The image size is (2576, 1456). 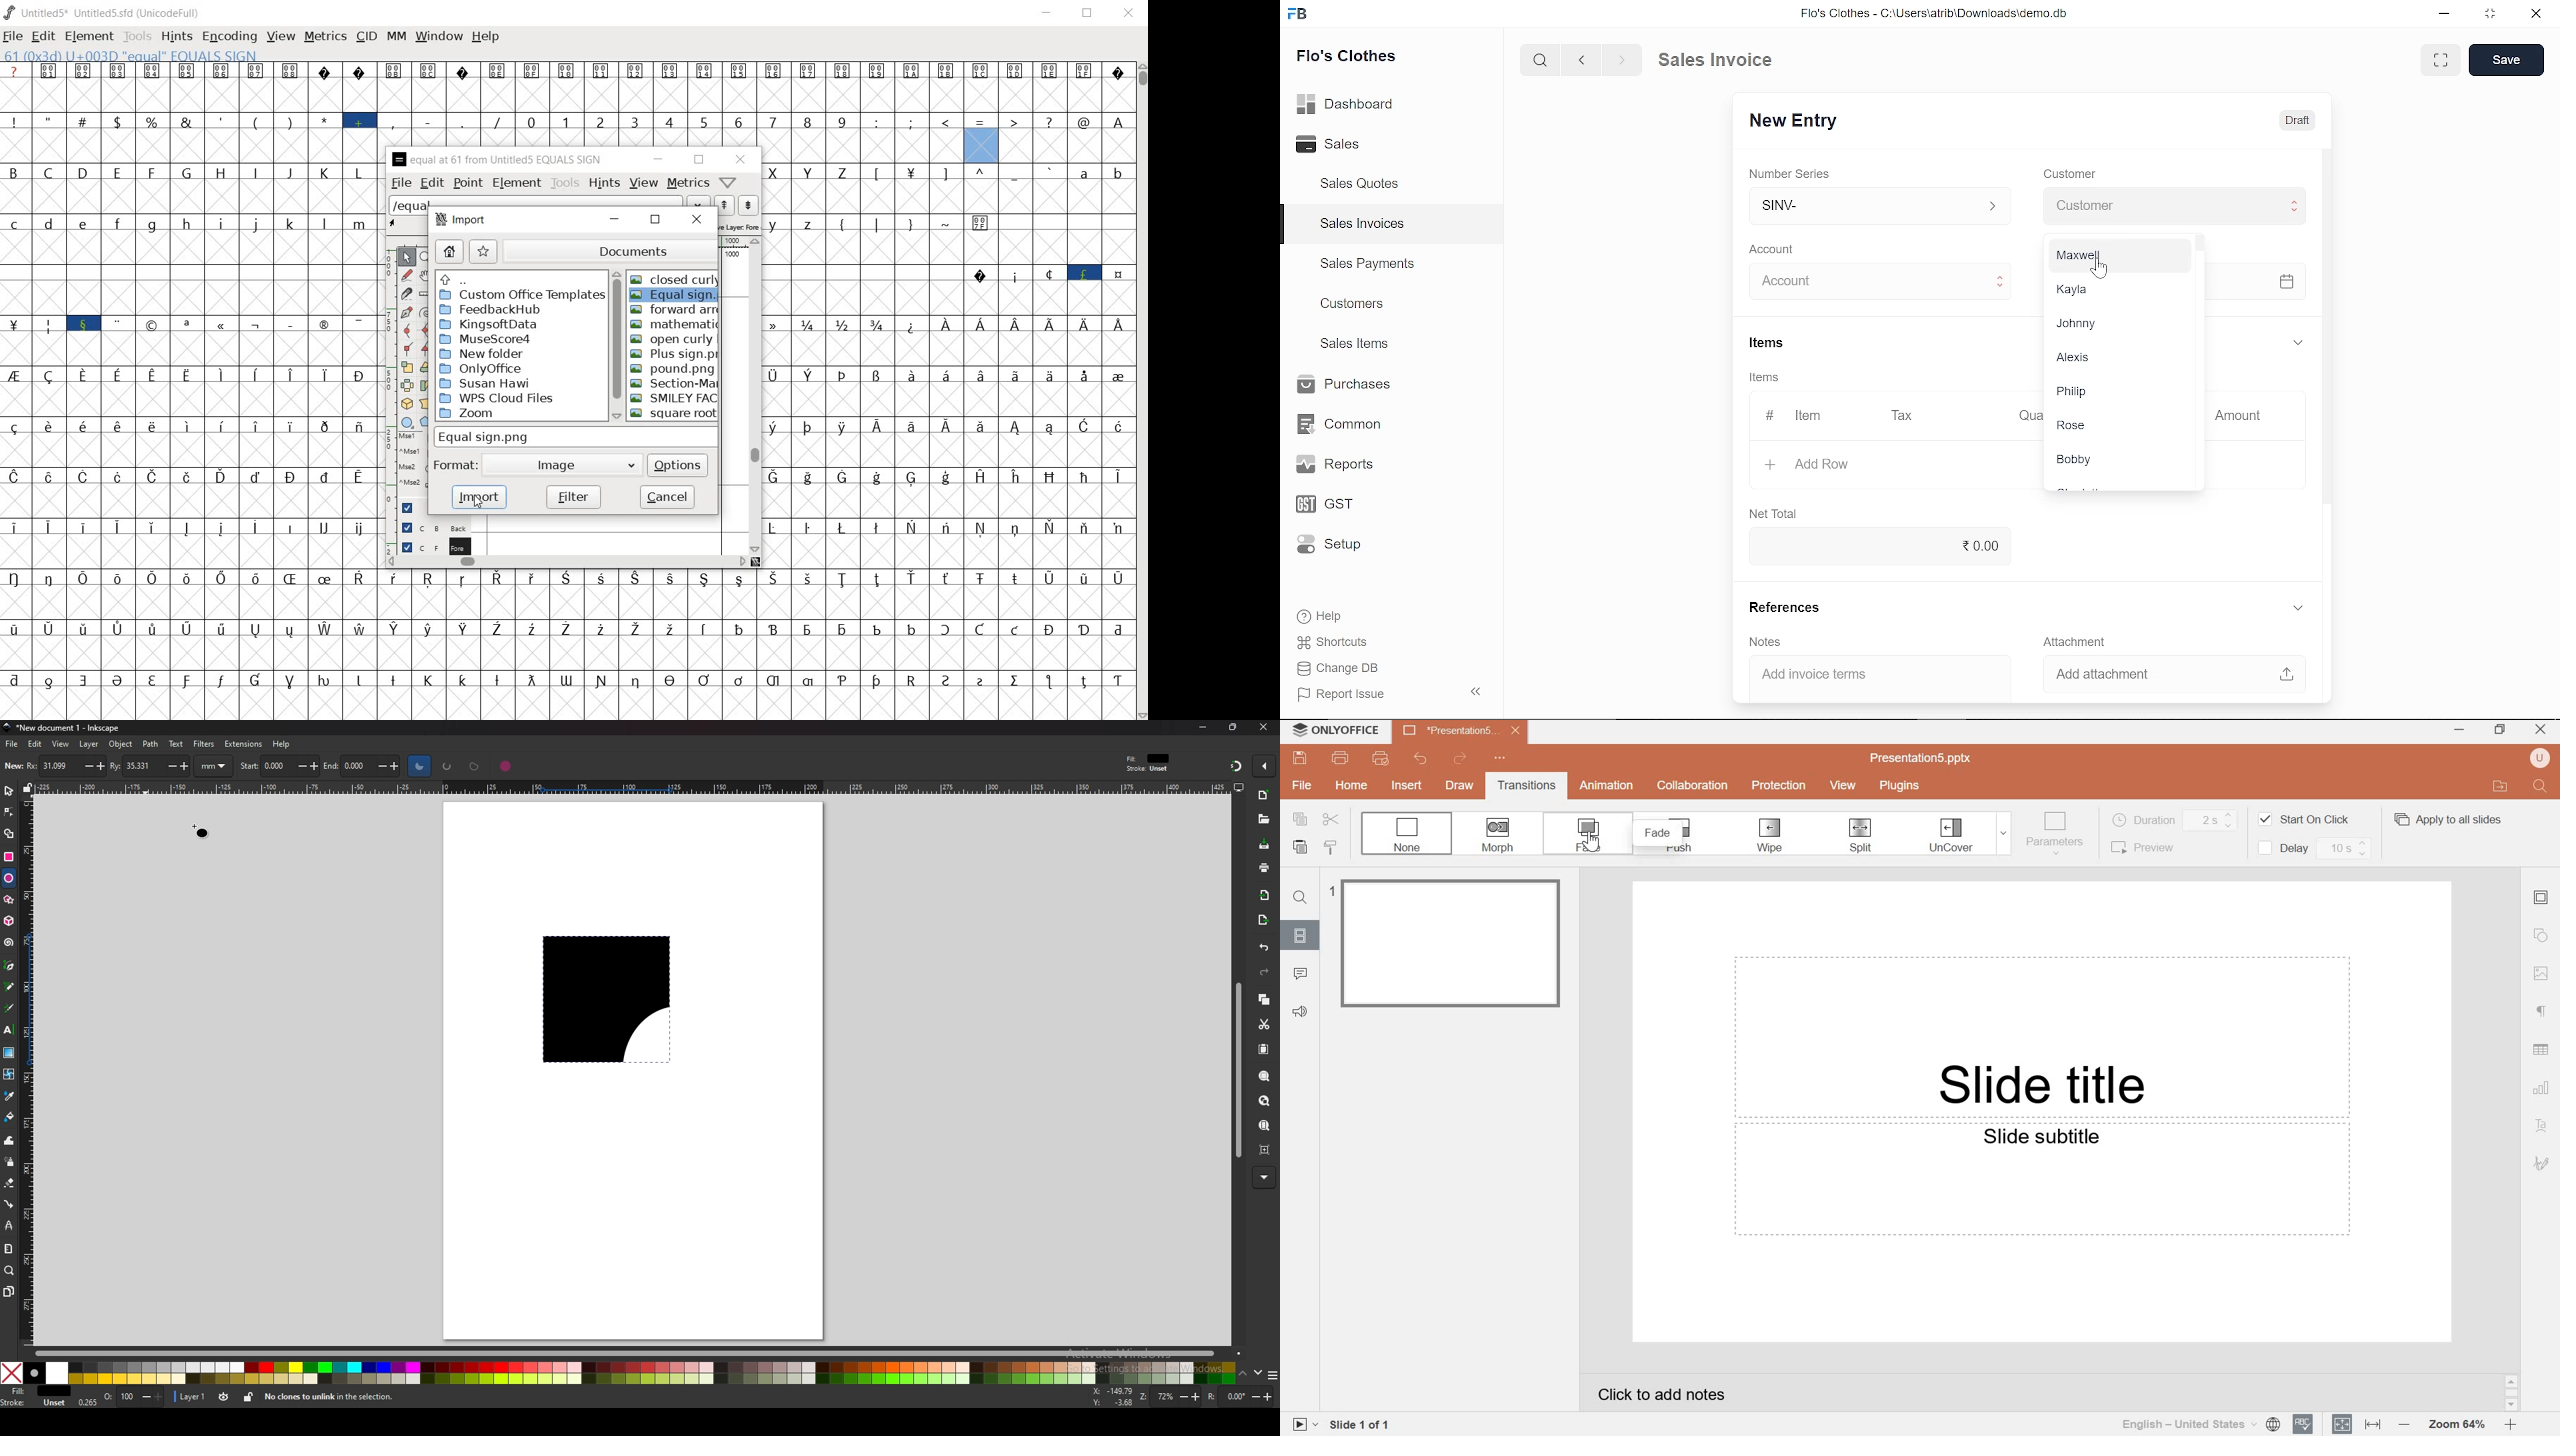 I want to click on MINIMIZE, so click(x=2460, y=731).